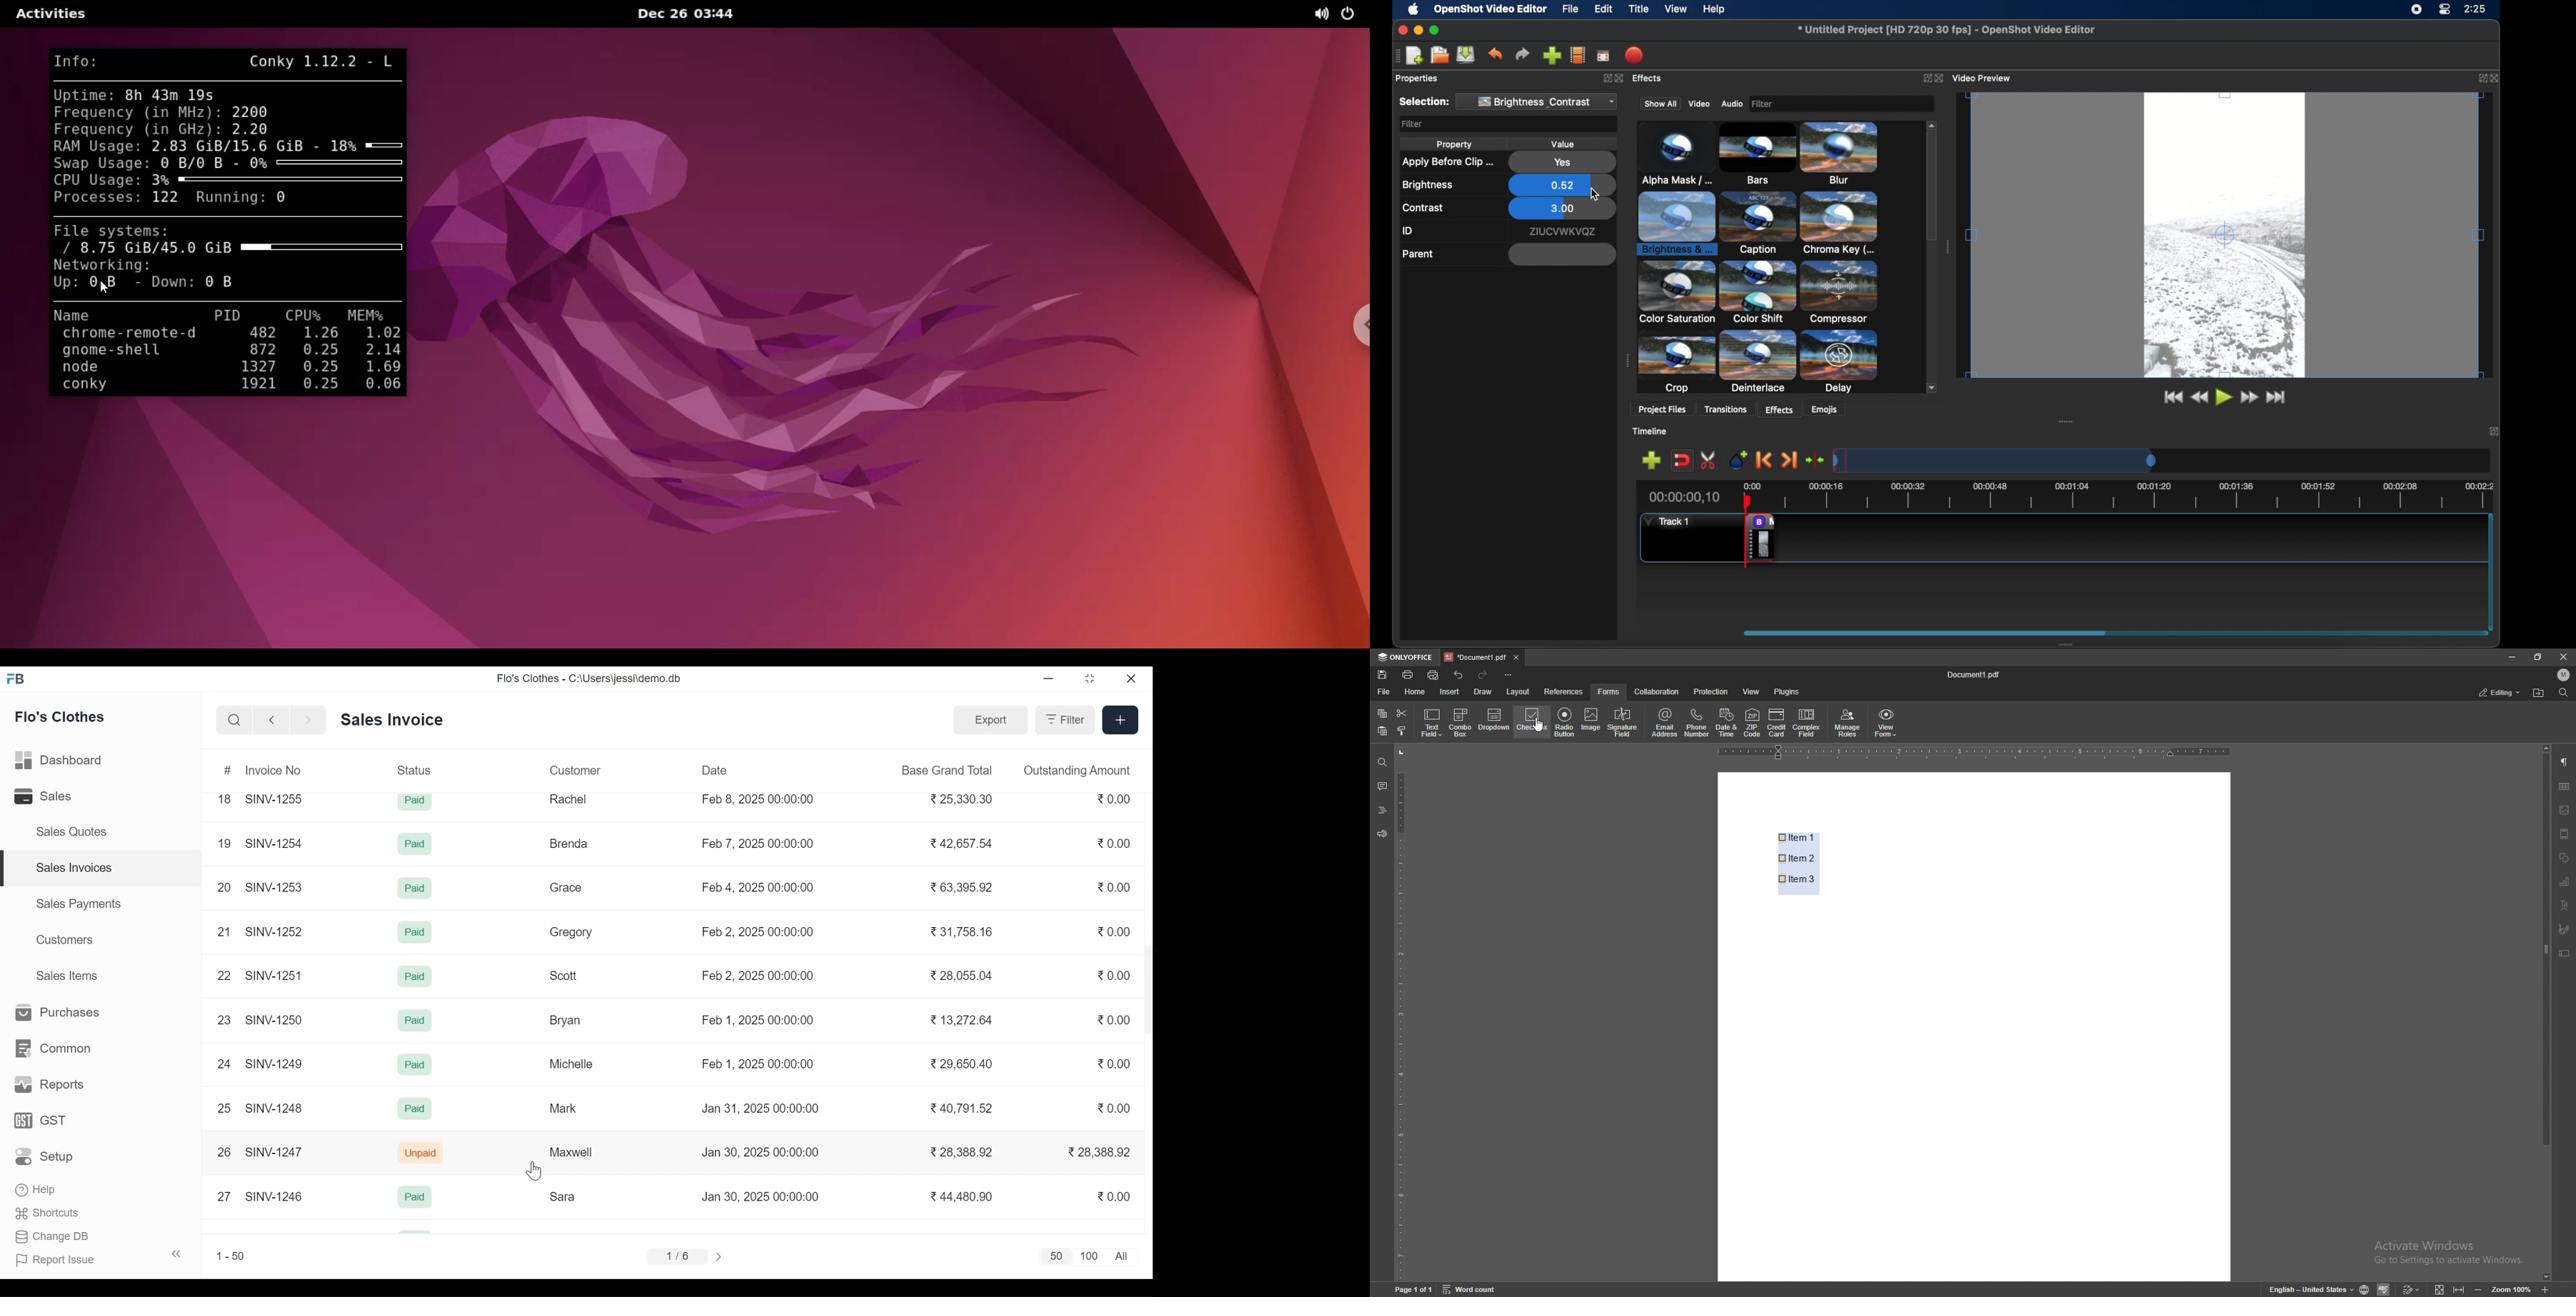  Describe the element at coordinates (532, 1172) in the screenshot. I see `Cursor` at that location.